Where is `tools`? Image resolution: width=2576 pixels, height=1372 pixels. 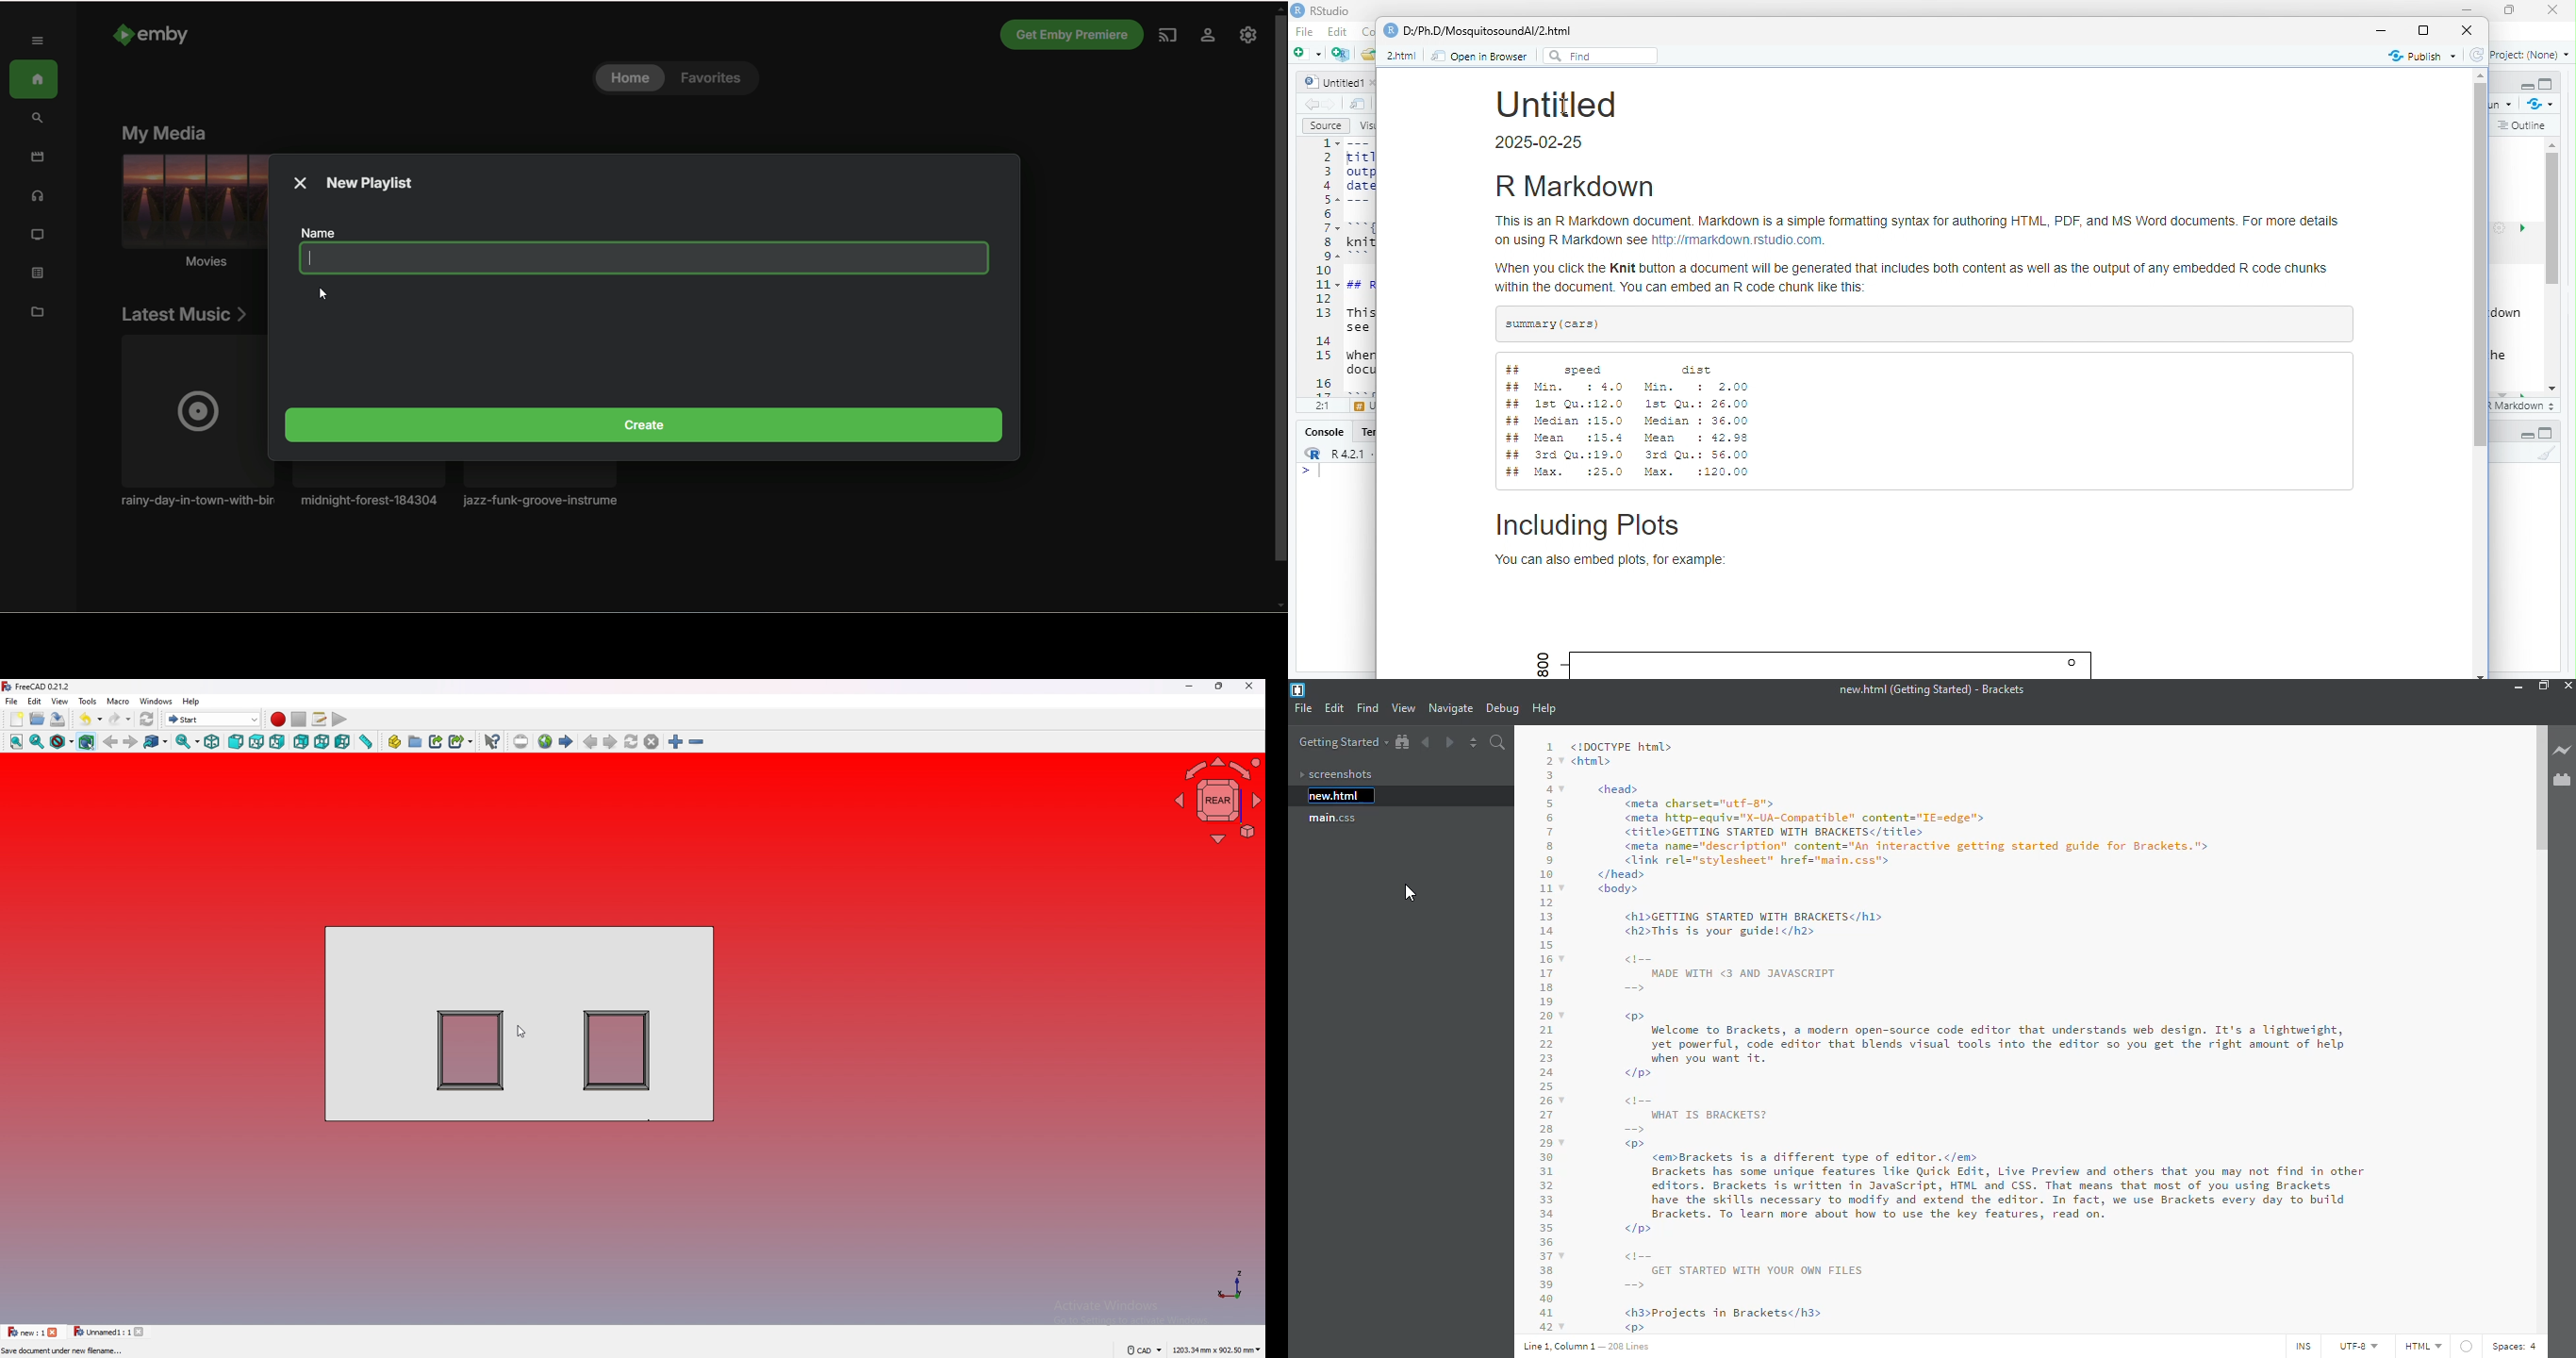 tools is located at coordinates (87, 700).